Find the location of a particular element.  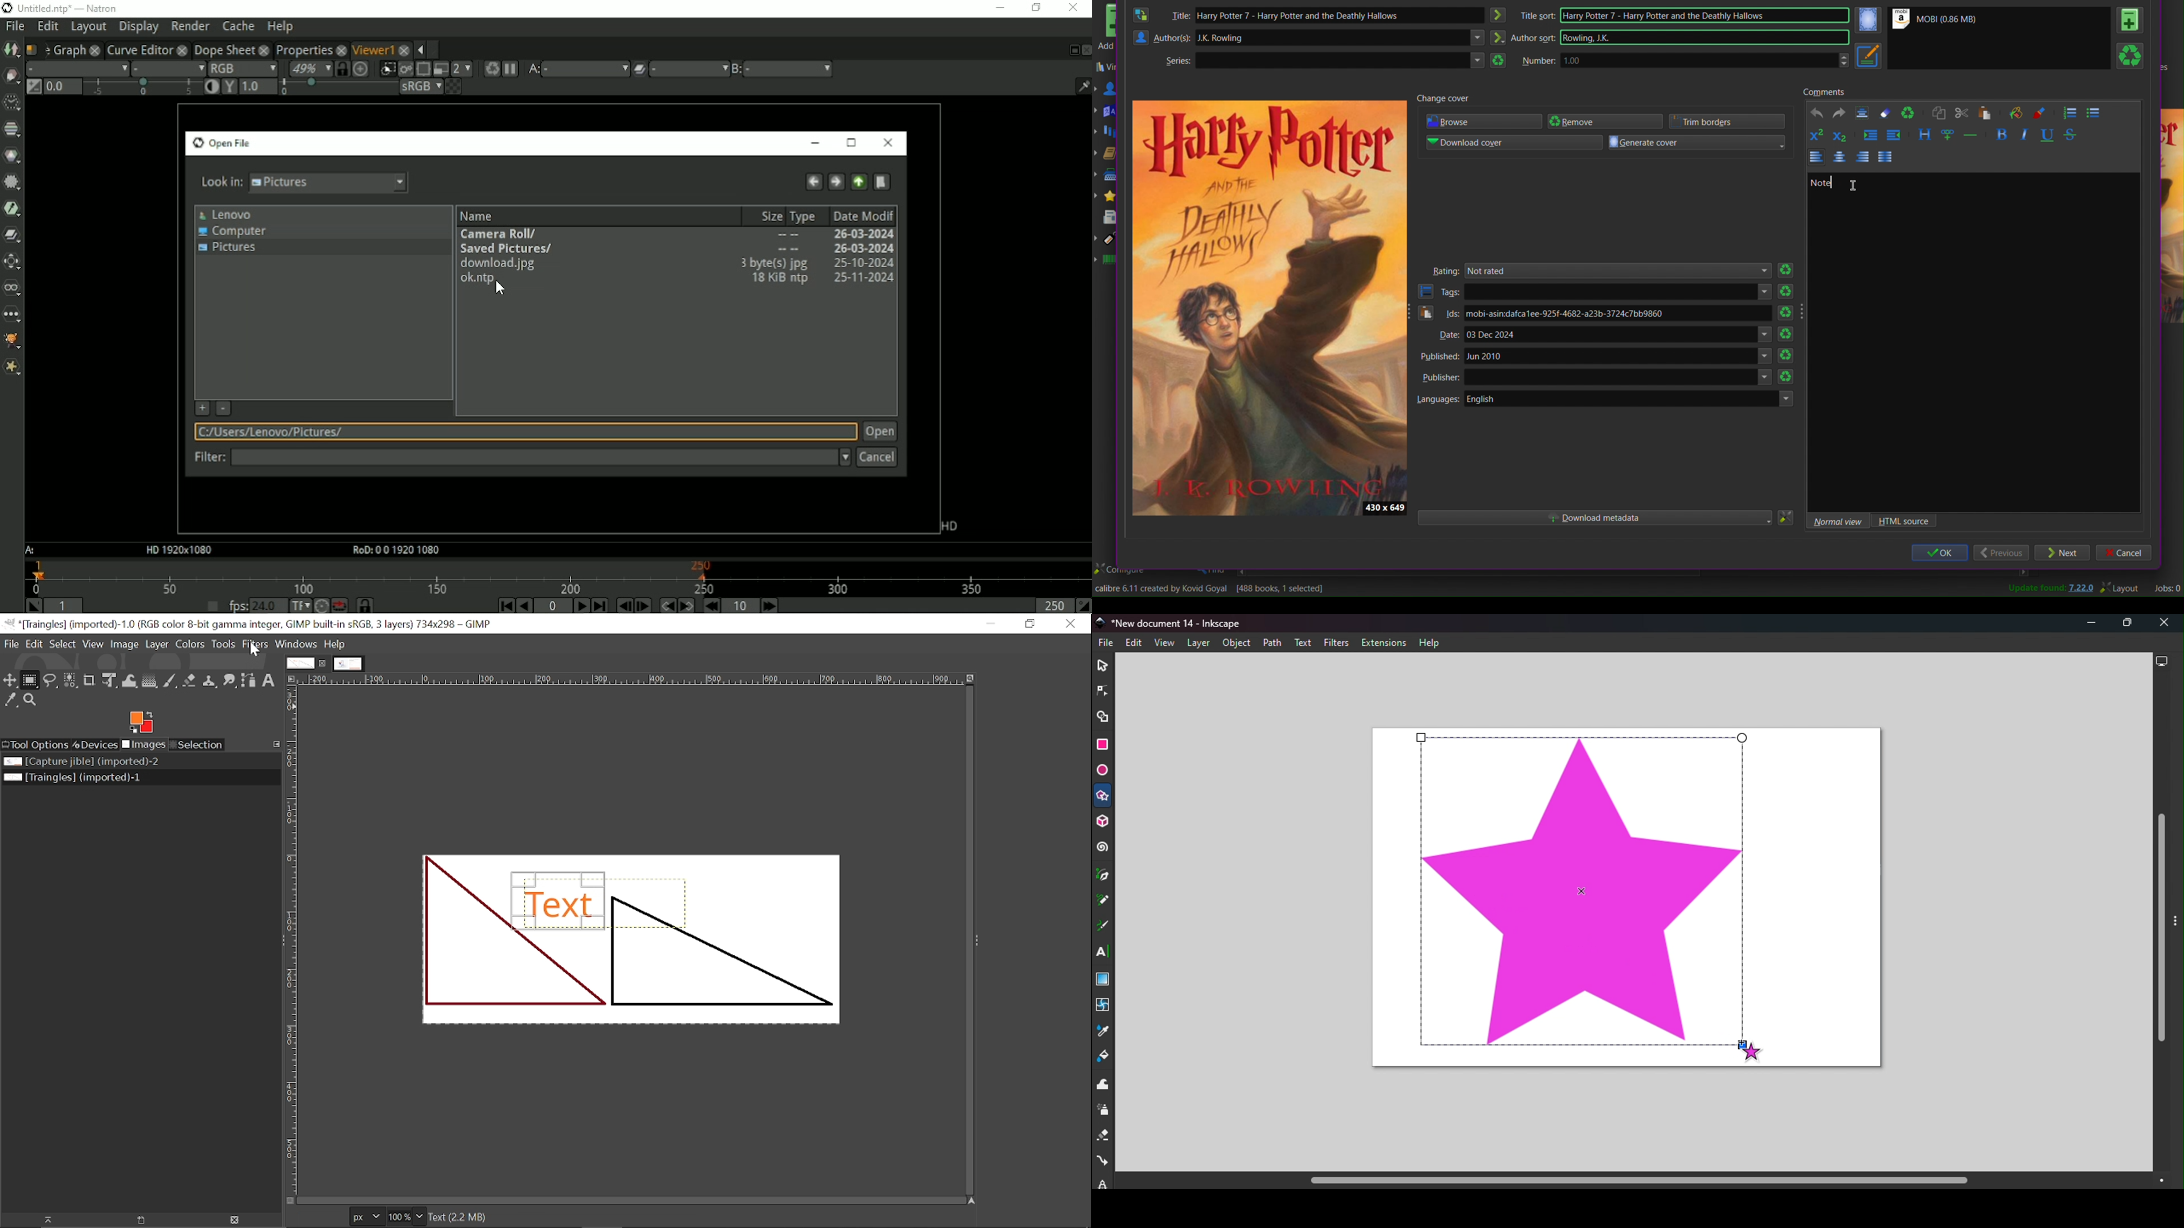

text tool is located at coordinates (269, 681).